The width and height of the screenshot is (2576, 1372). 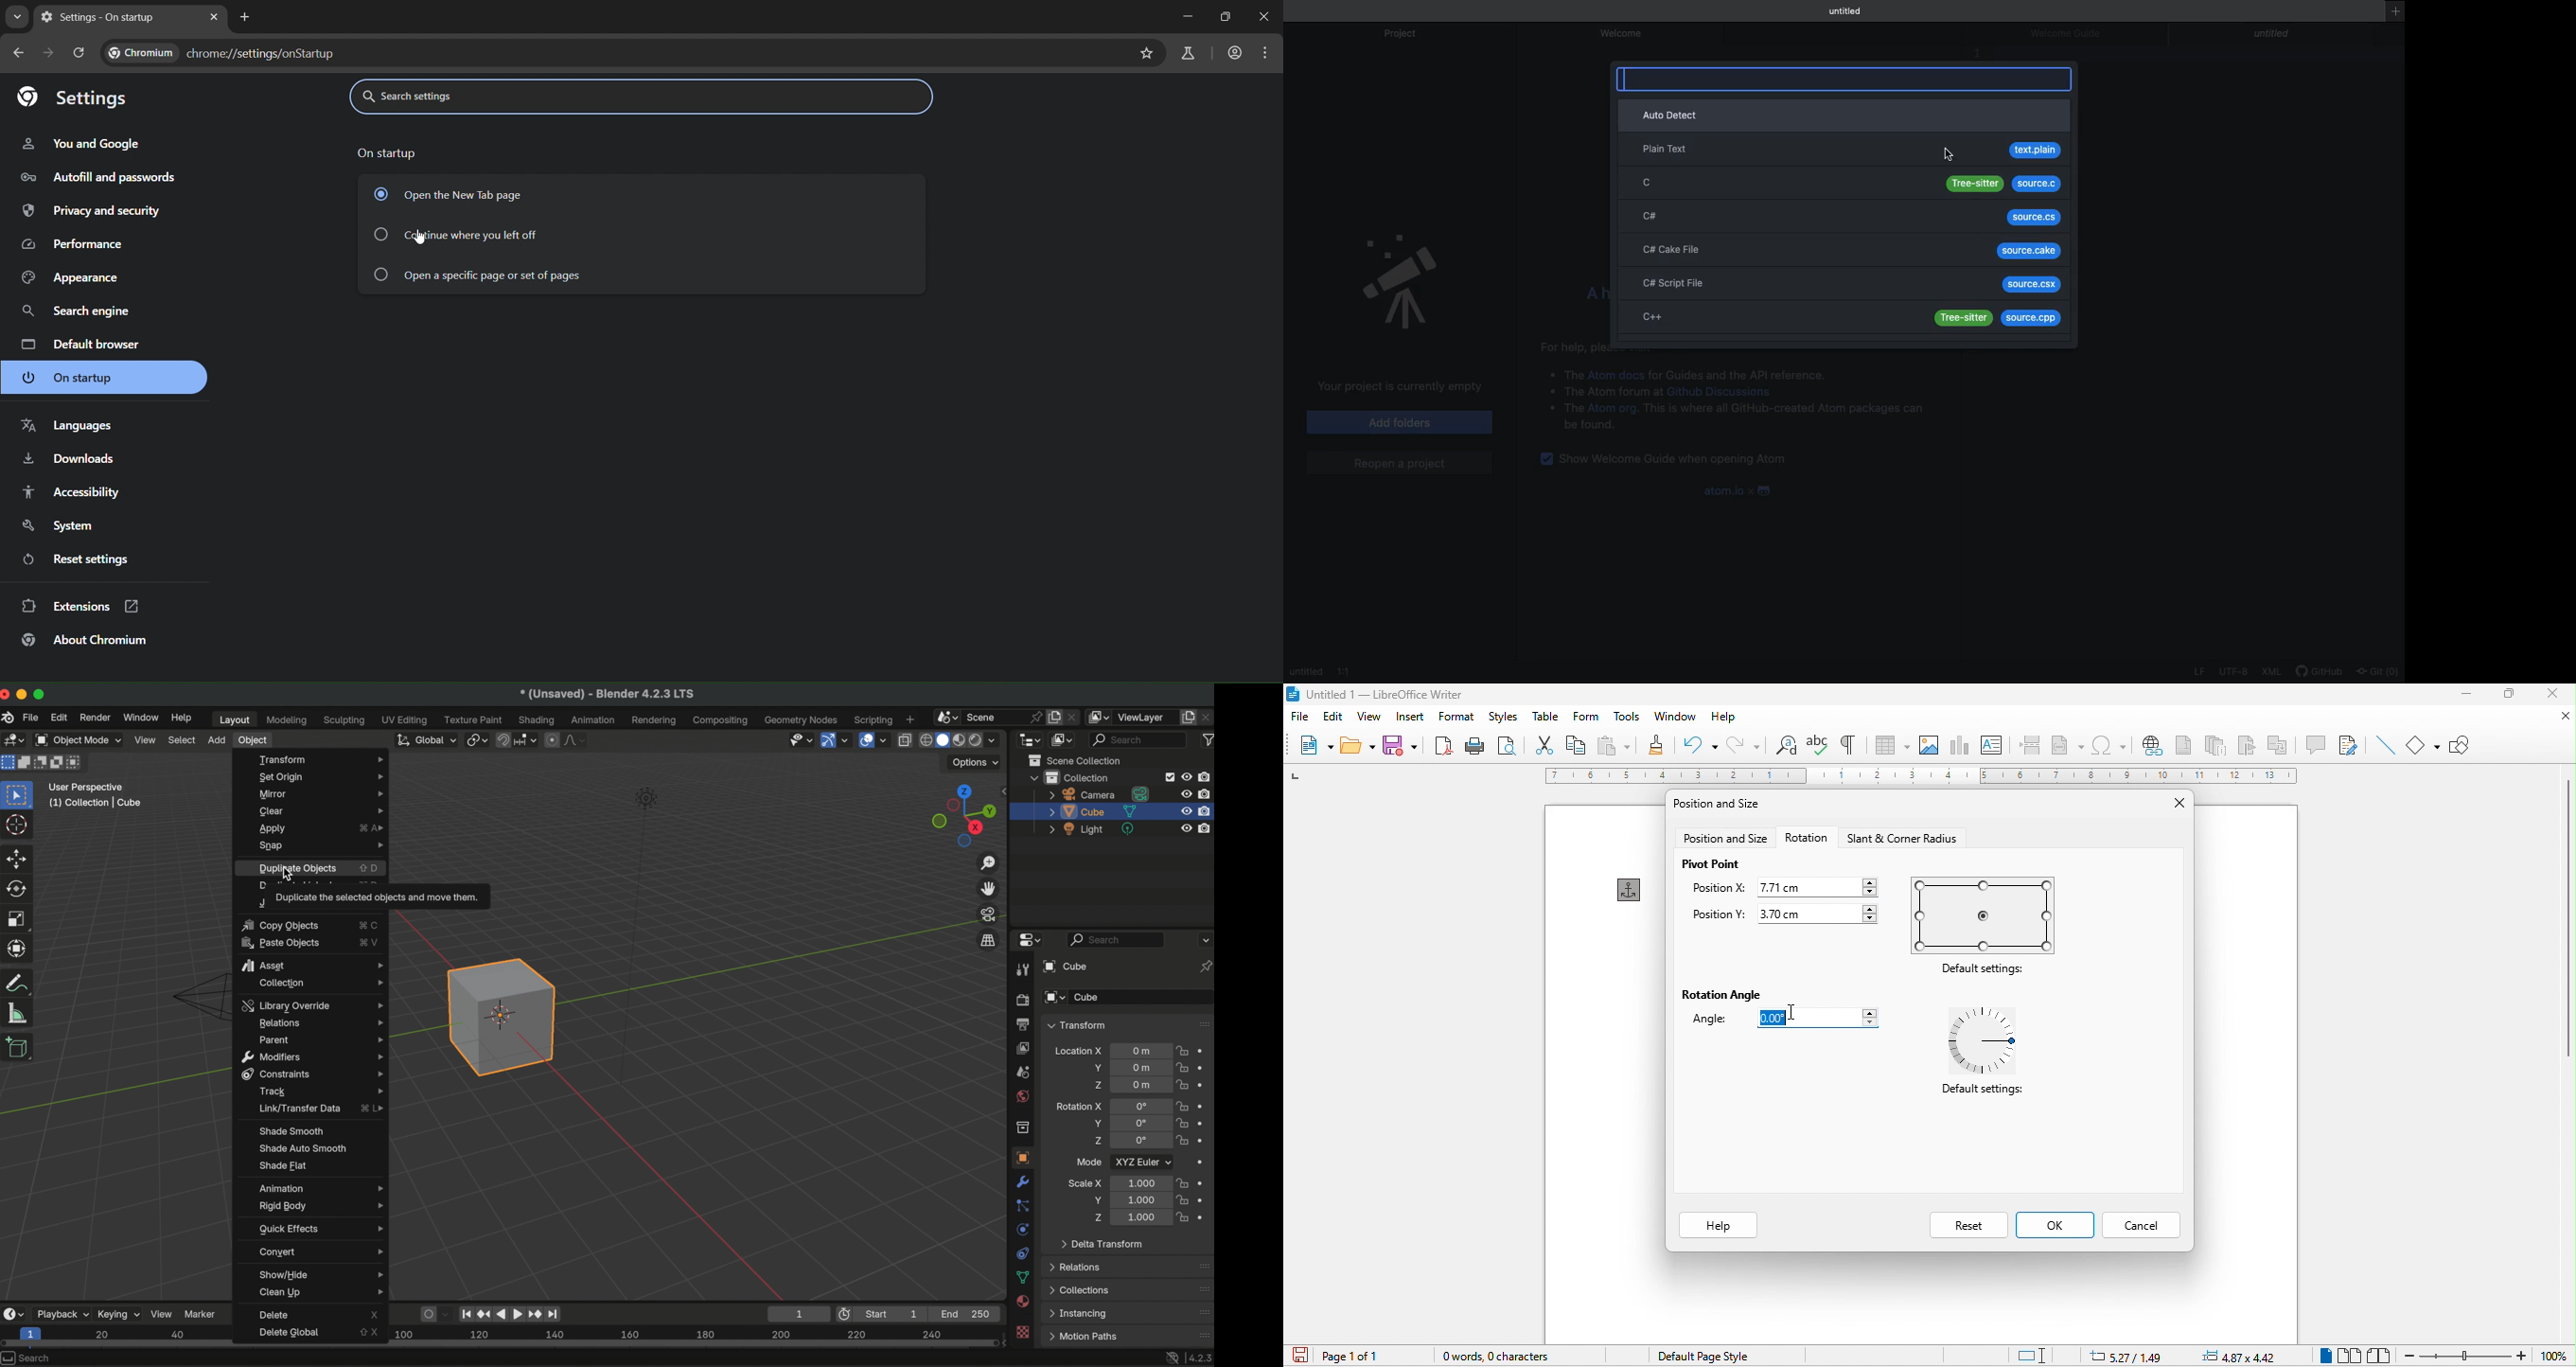 I want to click on insert line, so click(x=2383, y=746).